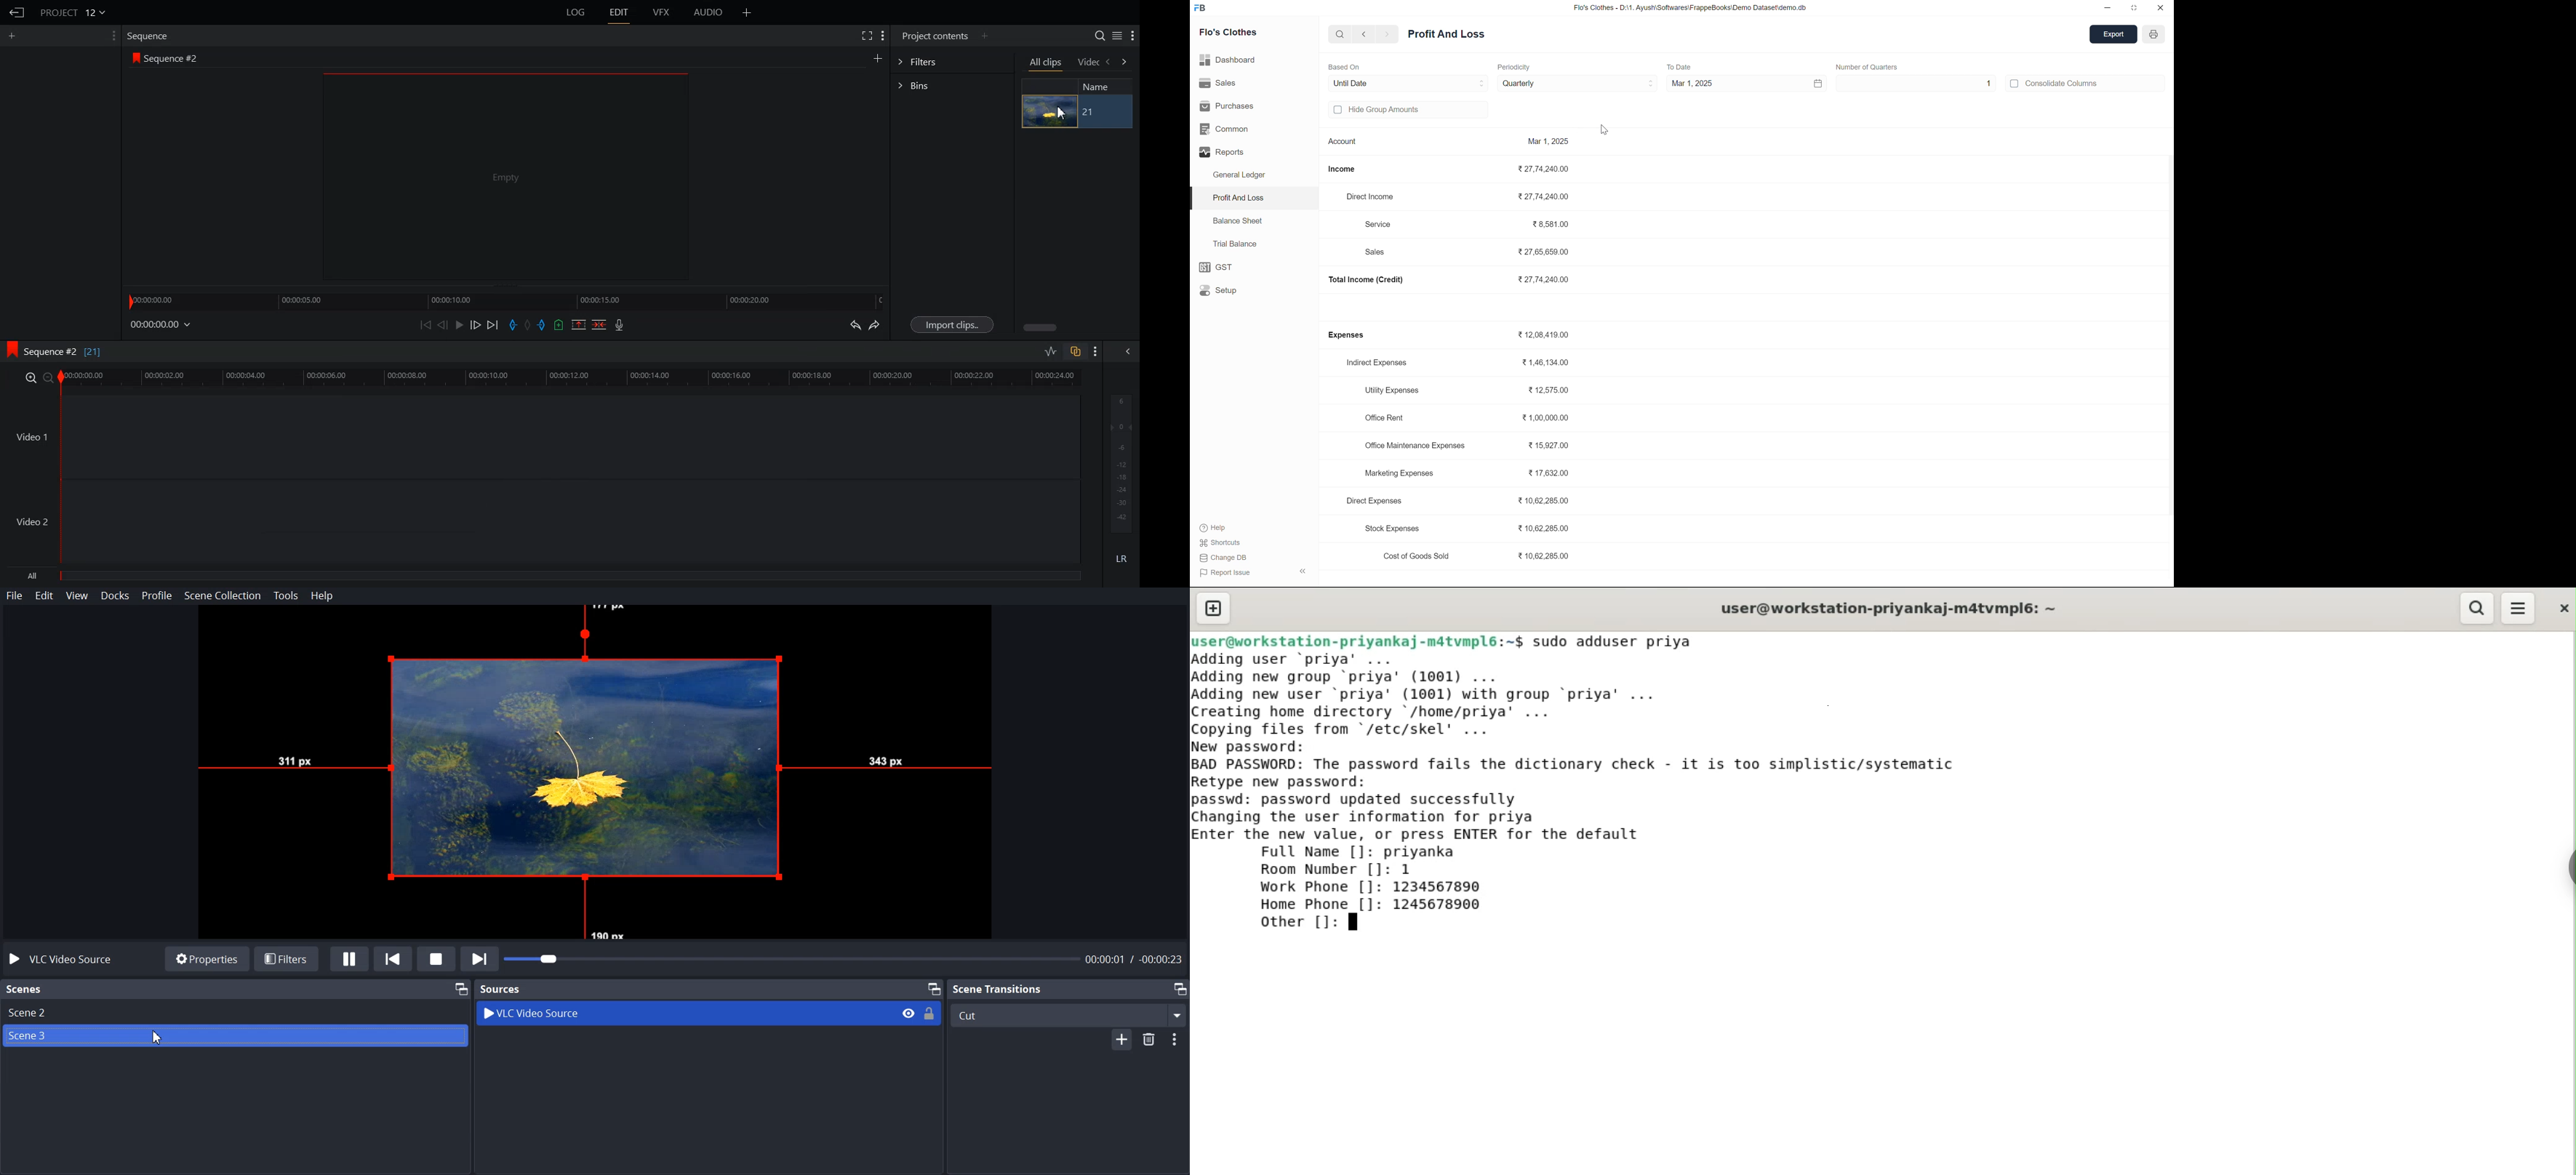  Describe the element at coordinates (1380, 501) in the screenshot. I see `Direct Expenses` at that location.